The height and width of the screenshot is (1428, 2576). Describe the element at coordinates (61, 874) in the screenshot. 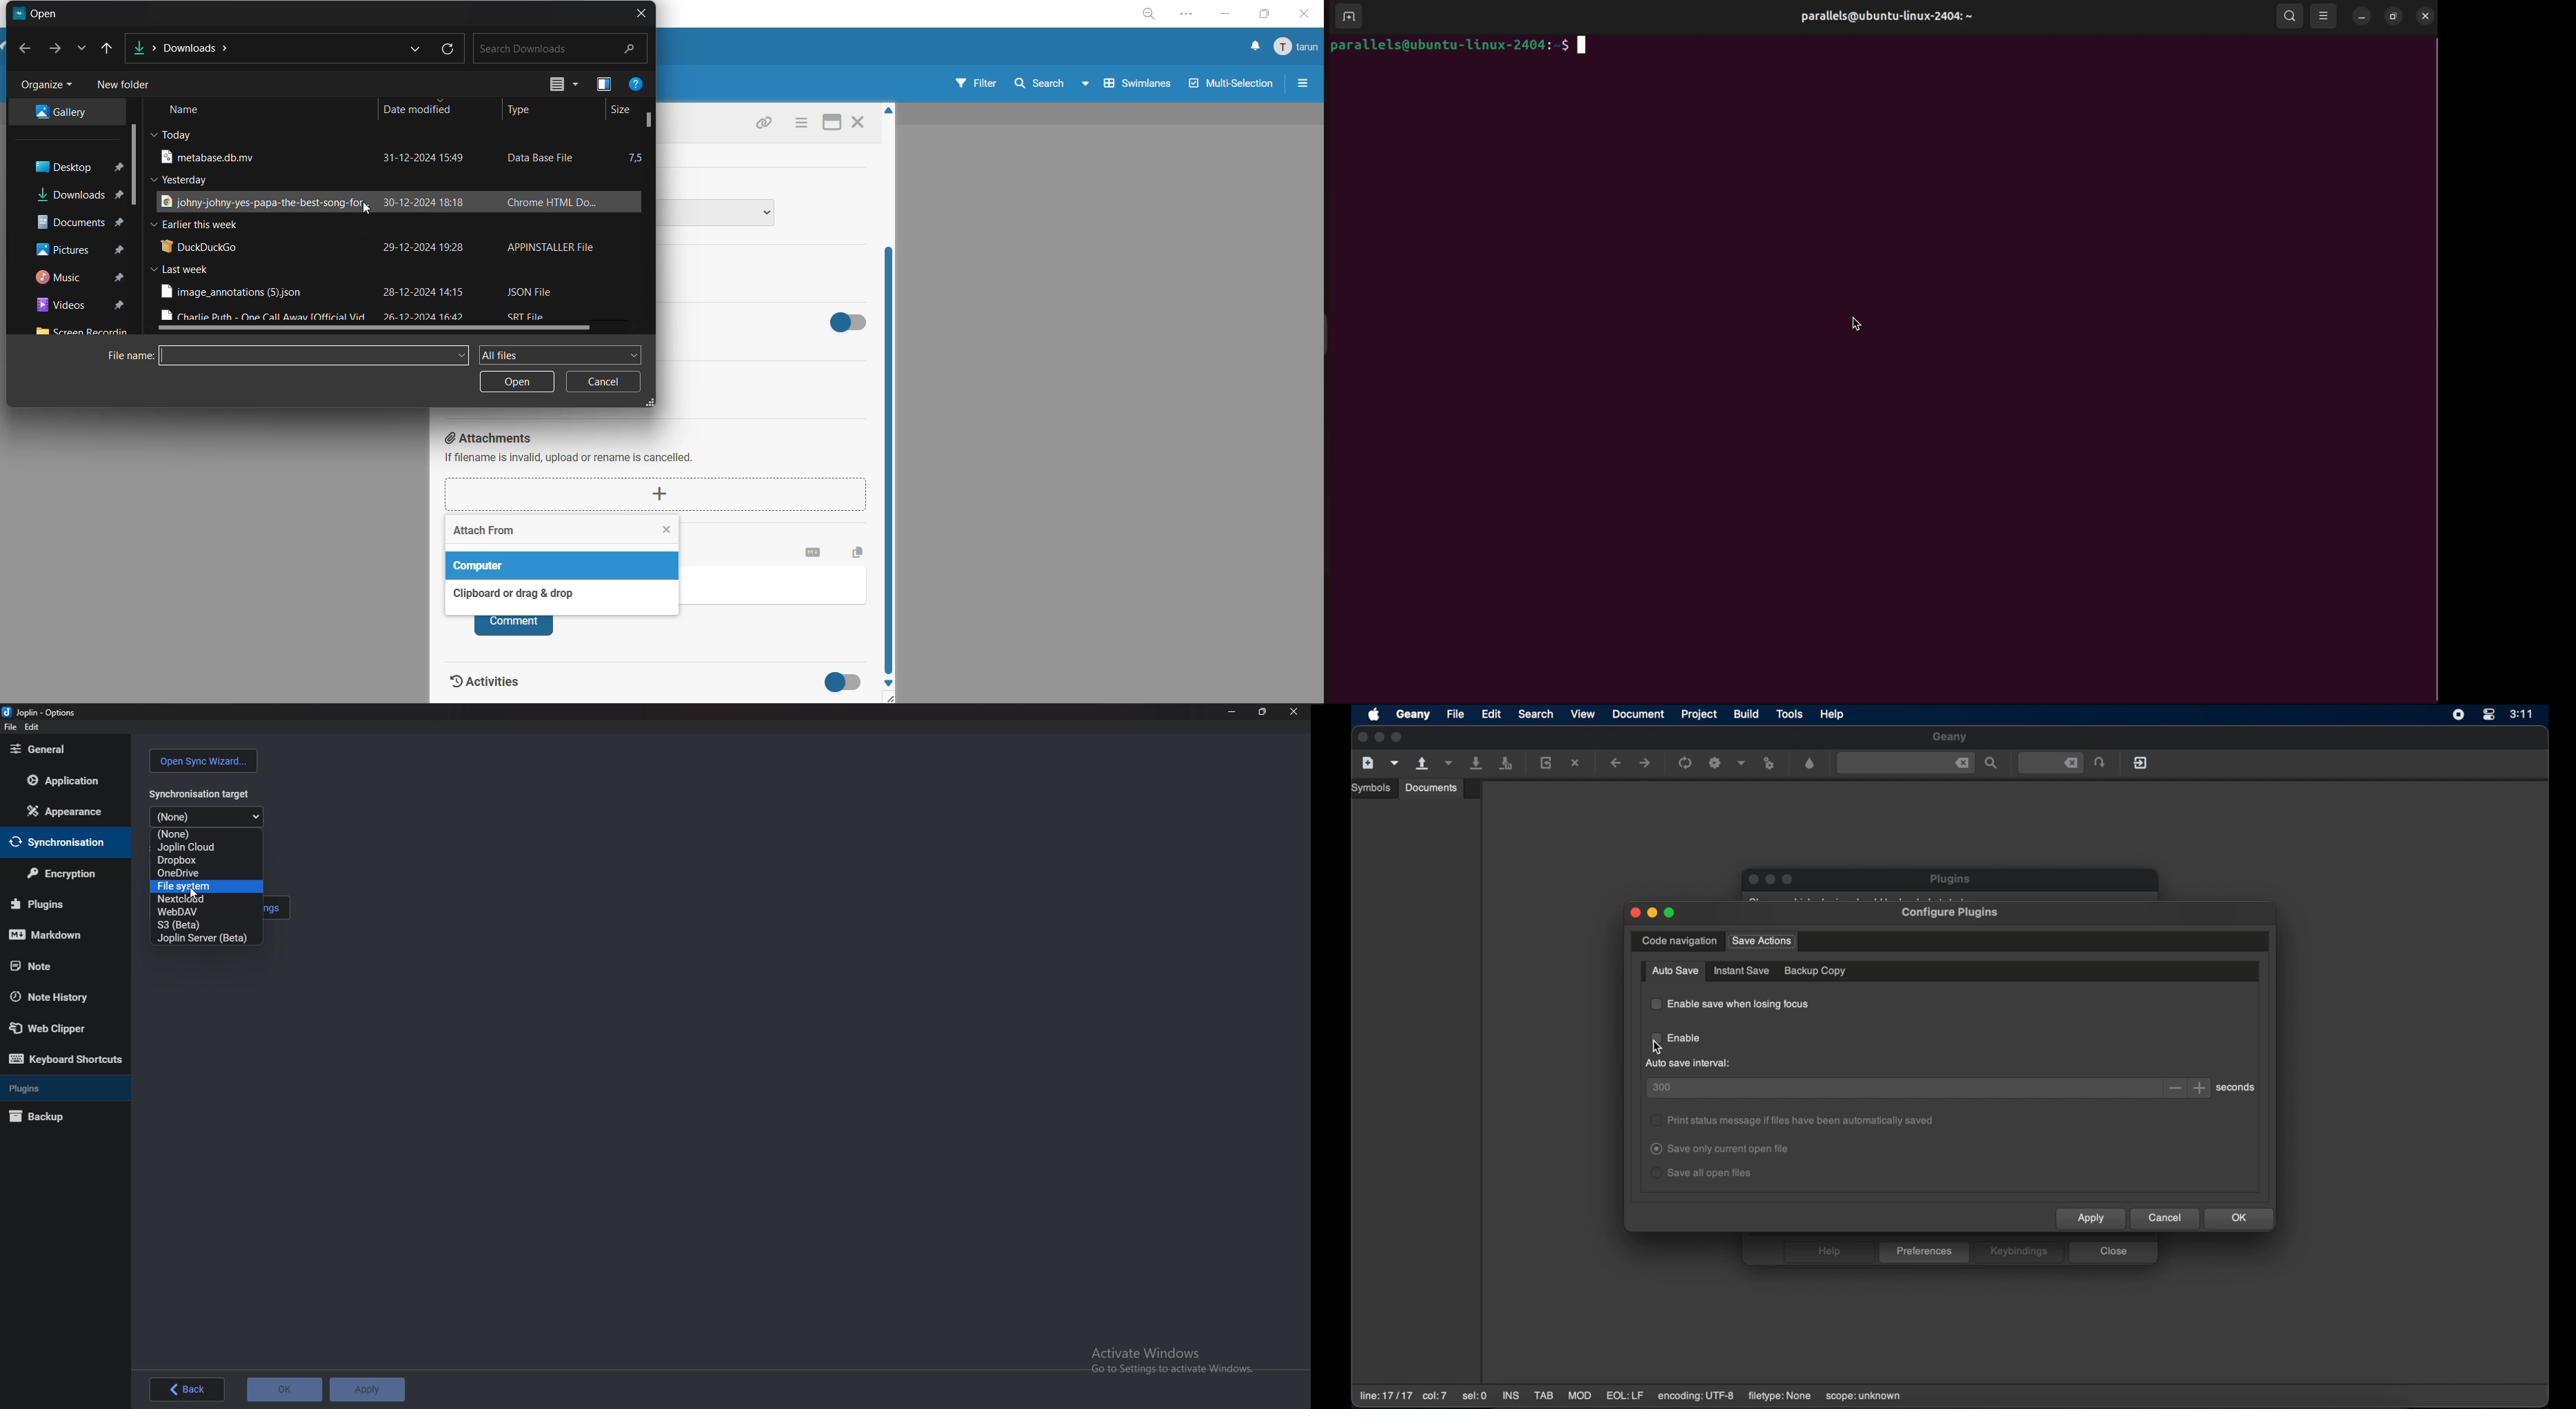

I see `Encryption` at that location.